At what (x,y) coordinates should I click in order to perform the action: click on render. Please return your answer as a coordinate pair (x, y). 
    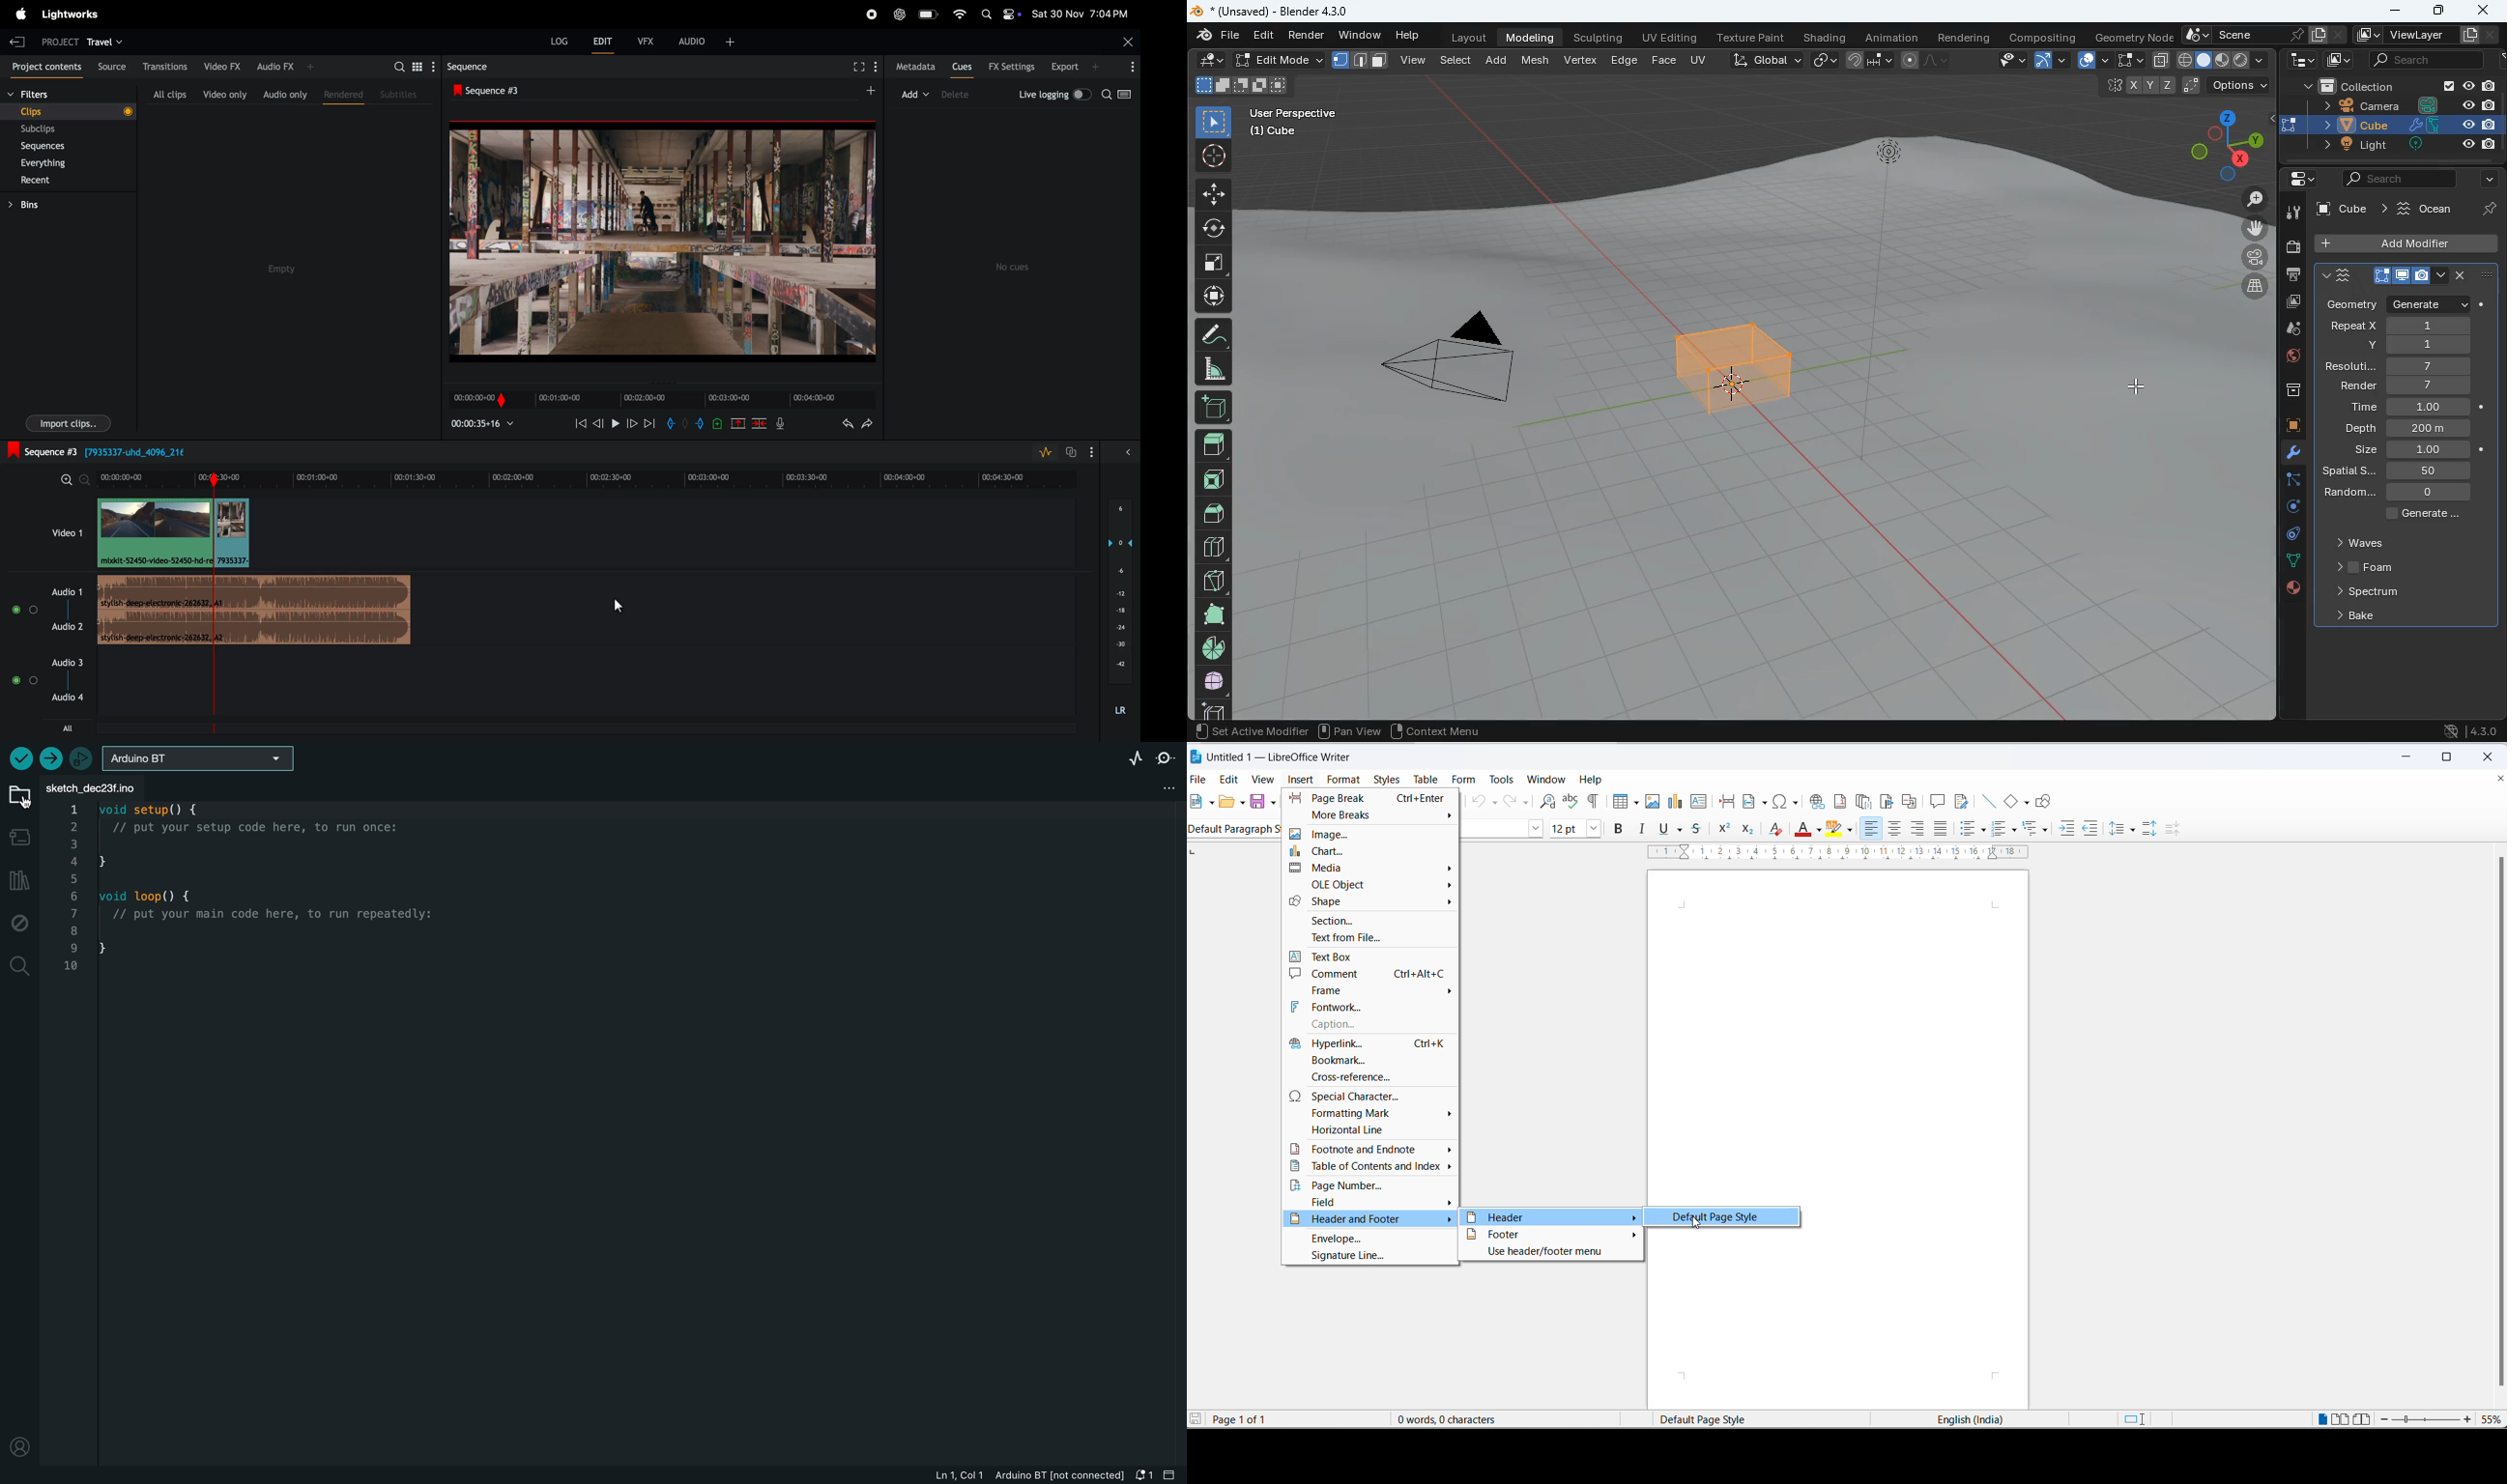
    Looking at the image, I should click on (2406, 385).